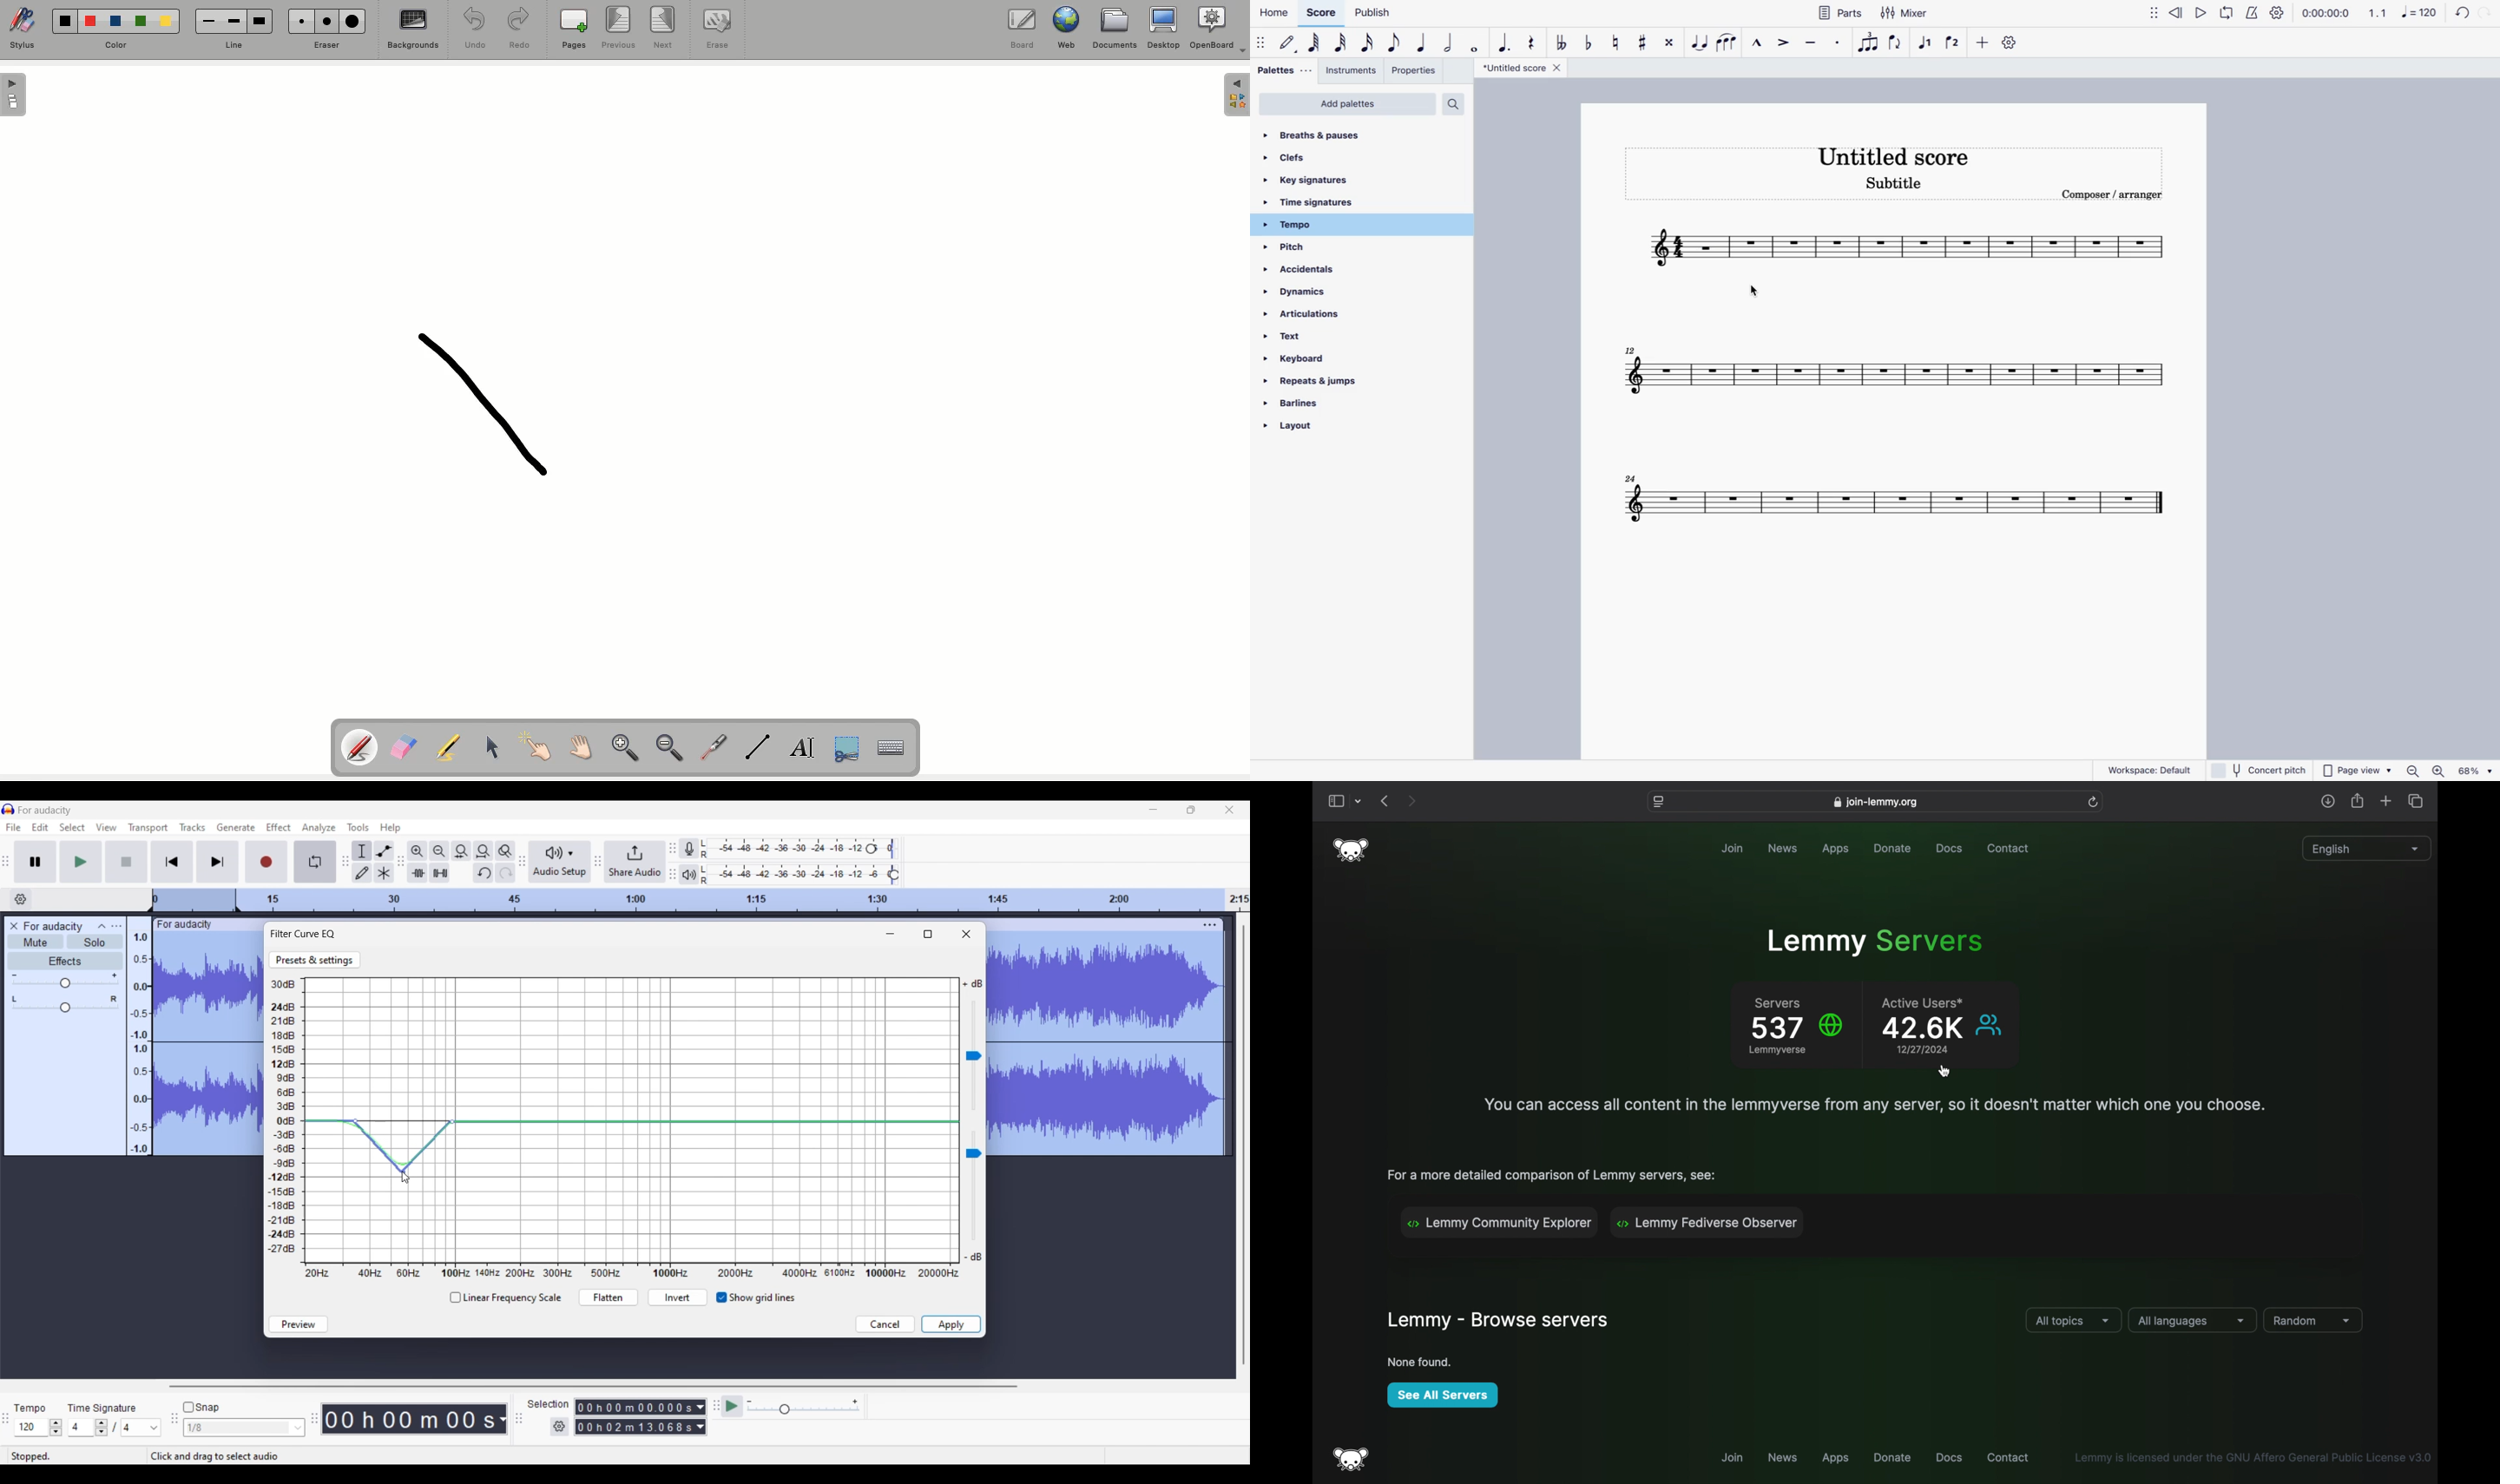 This screenshot has width=2520, height=1484. What do you see at coordinates (115, 976) in the screenshot?
I see `Max. gain` at bounding box center [115, 976].